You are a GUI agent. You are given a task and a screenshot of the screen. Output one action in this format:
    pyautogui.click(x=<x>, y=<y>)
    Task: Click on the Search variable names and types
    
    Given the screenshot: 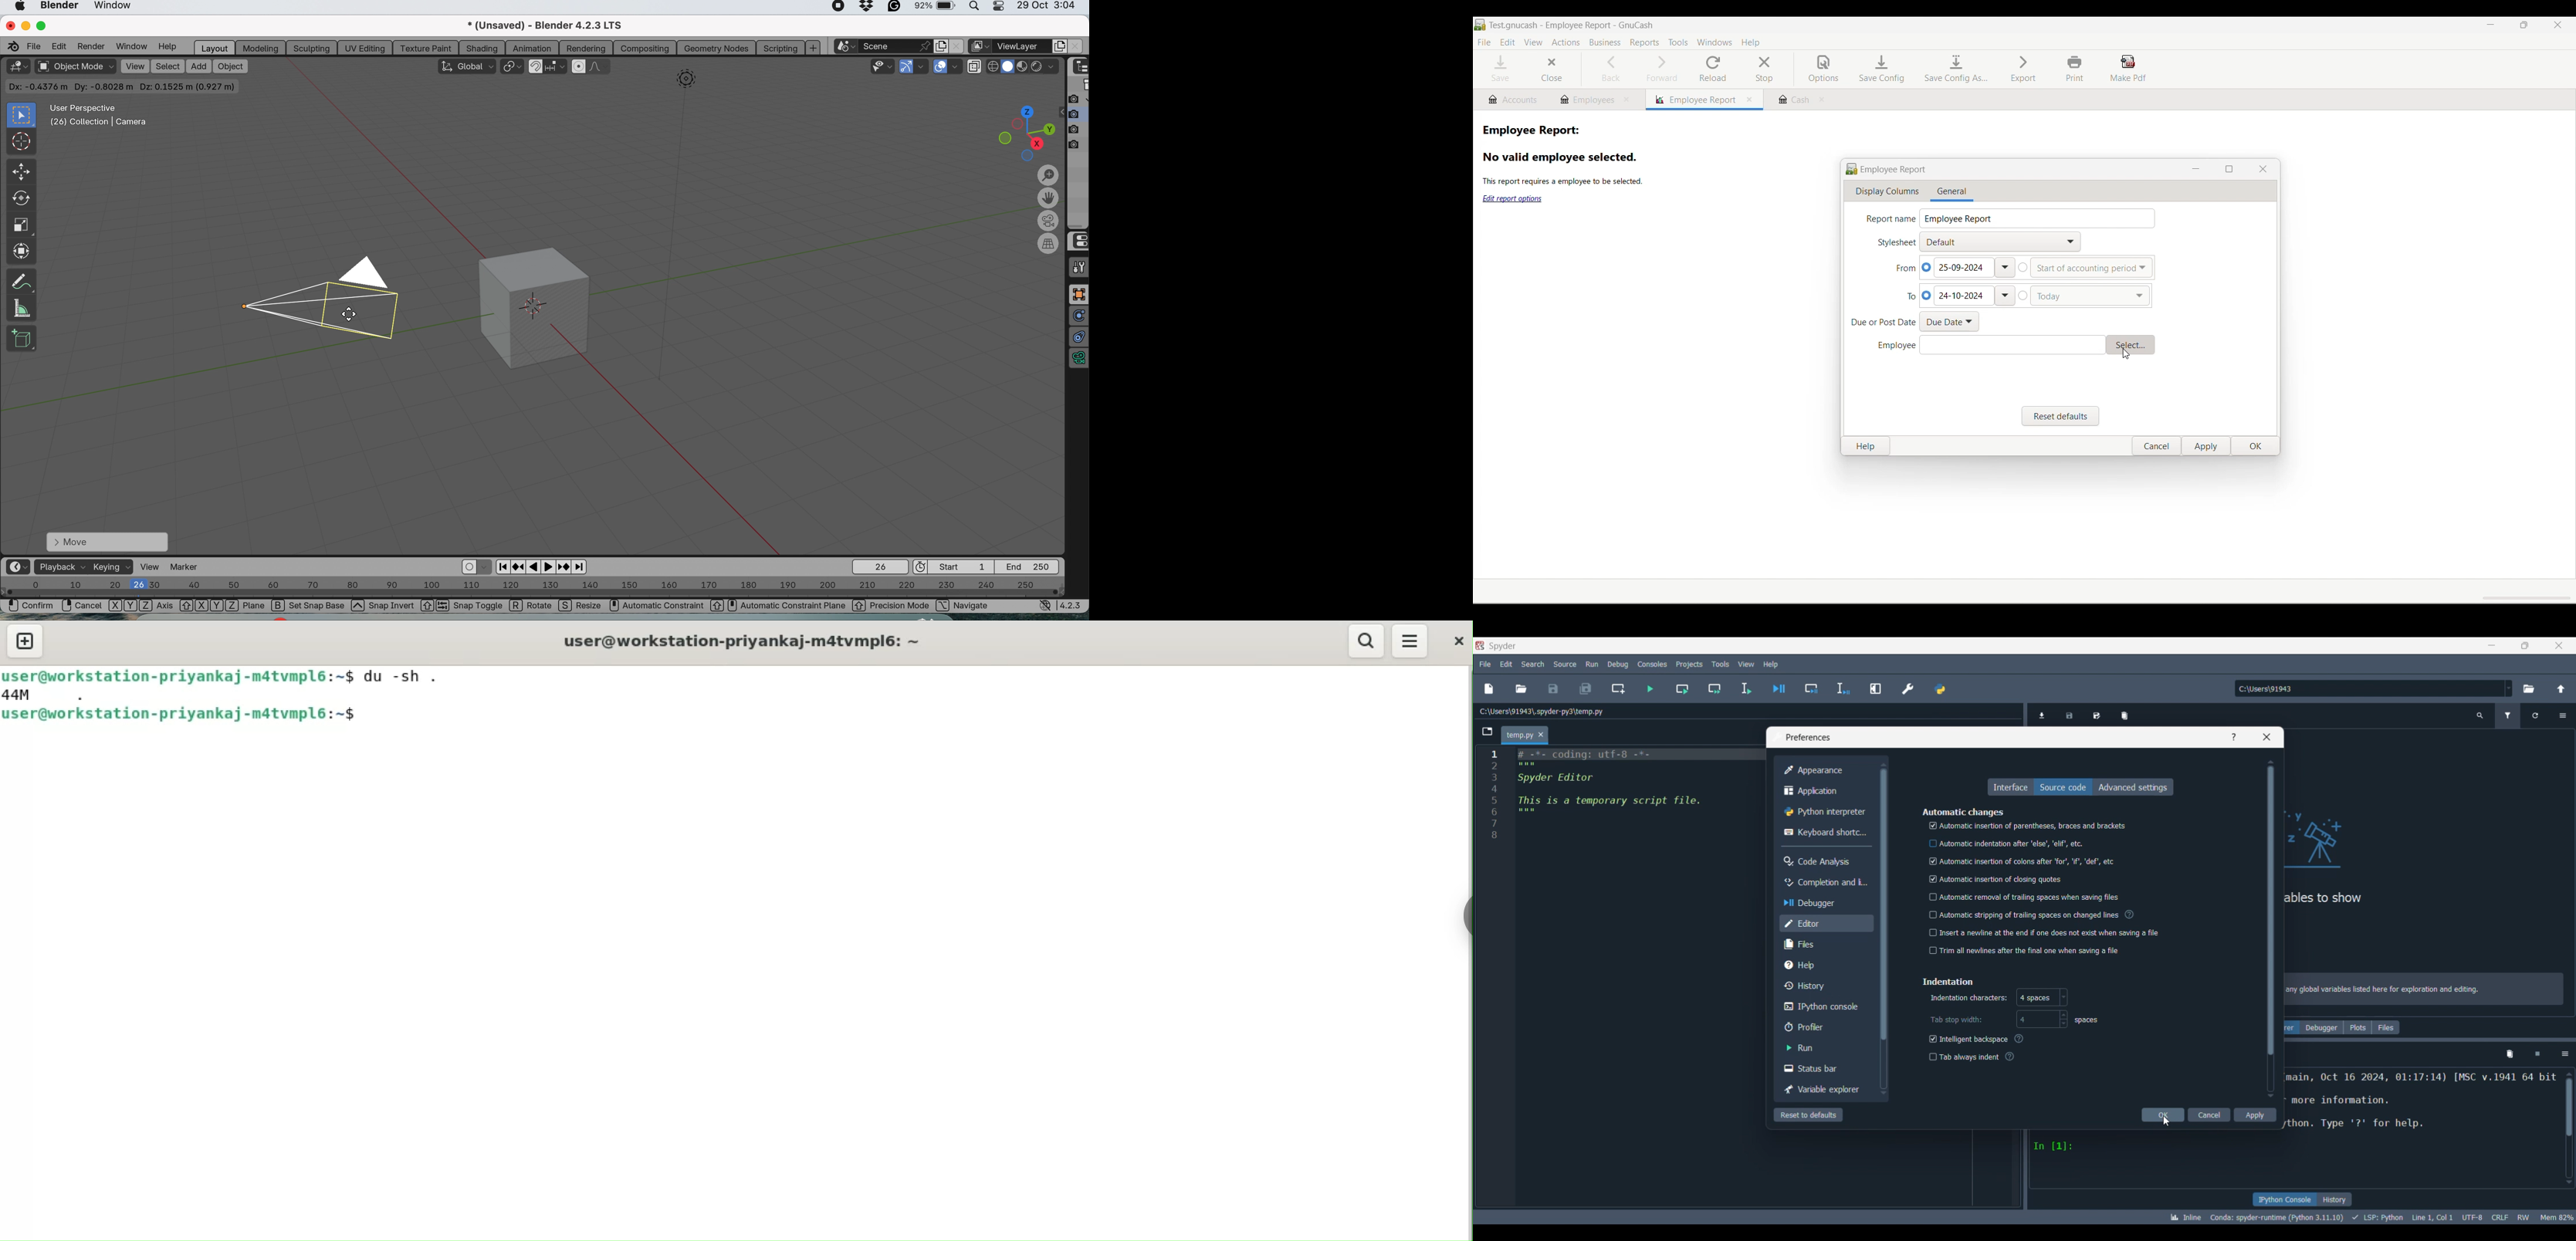 What is the action you would take?
    pyautogui.click(x=2480, y=716)
    